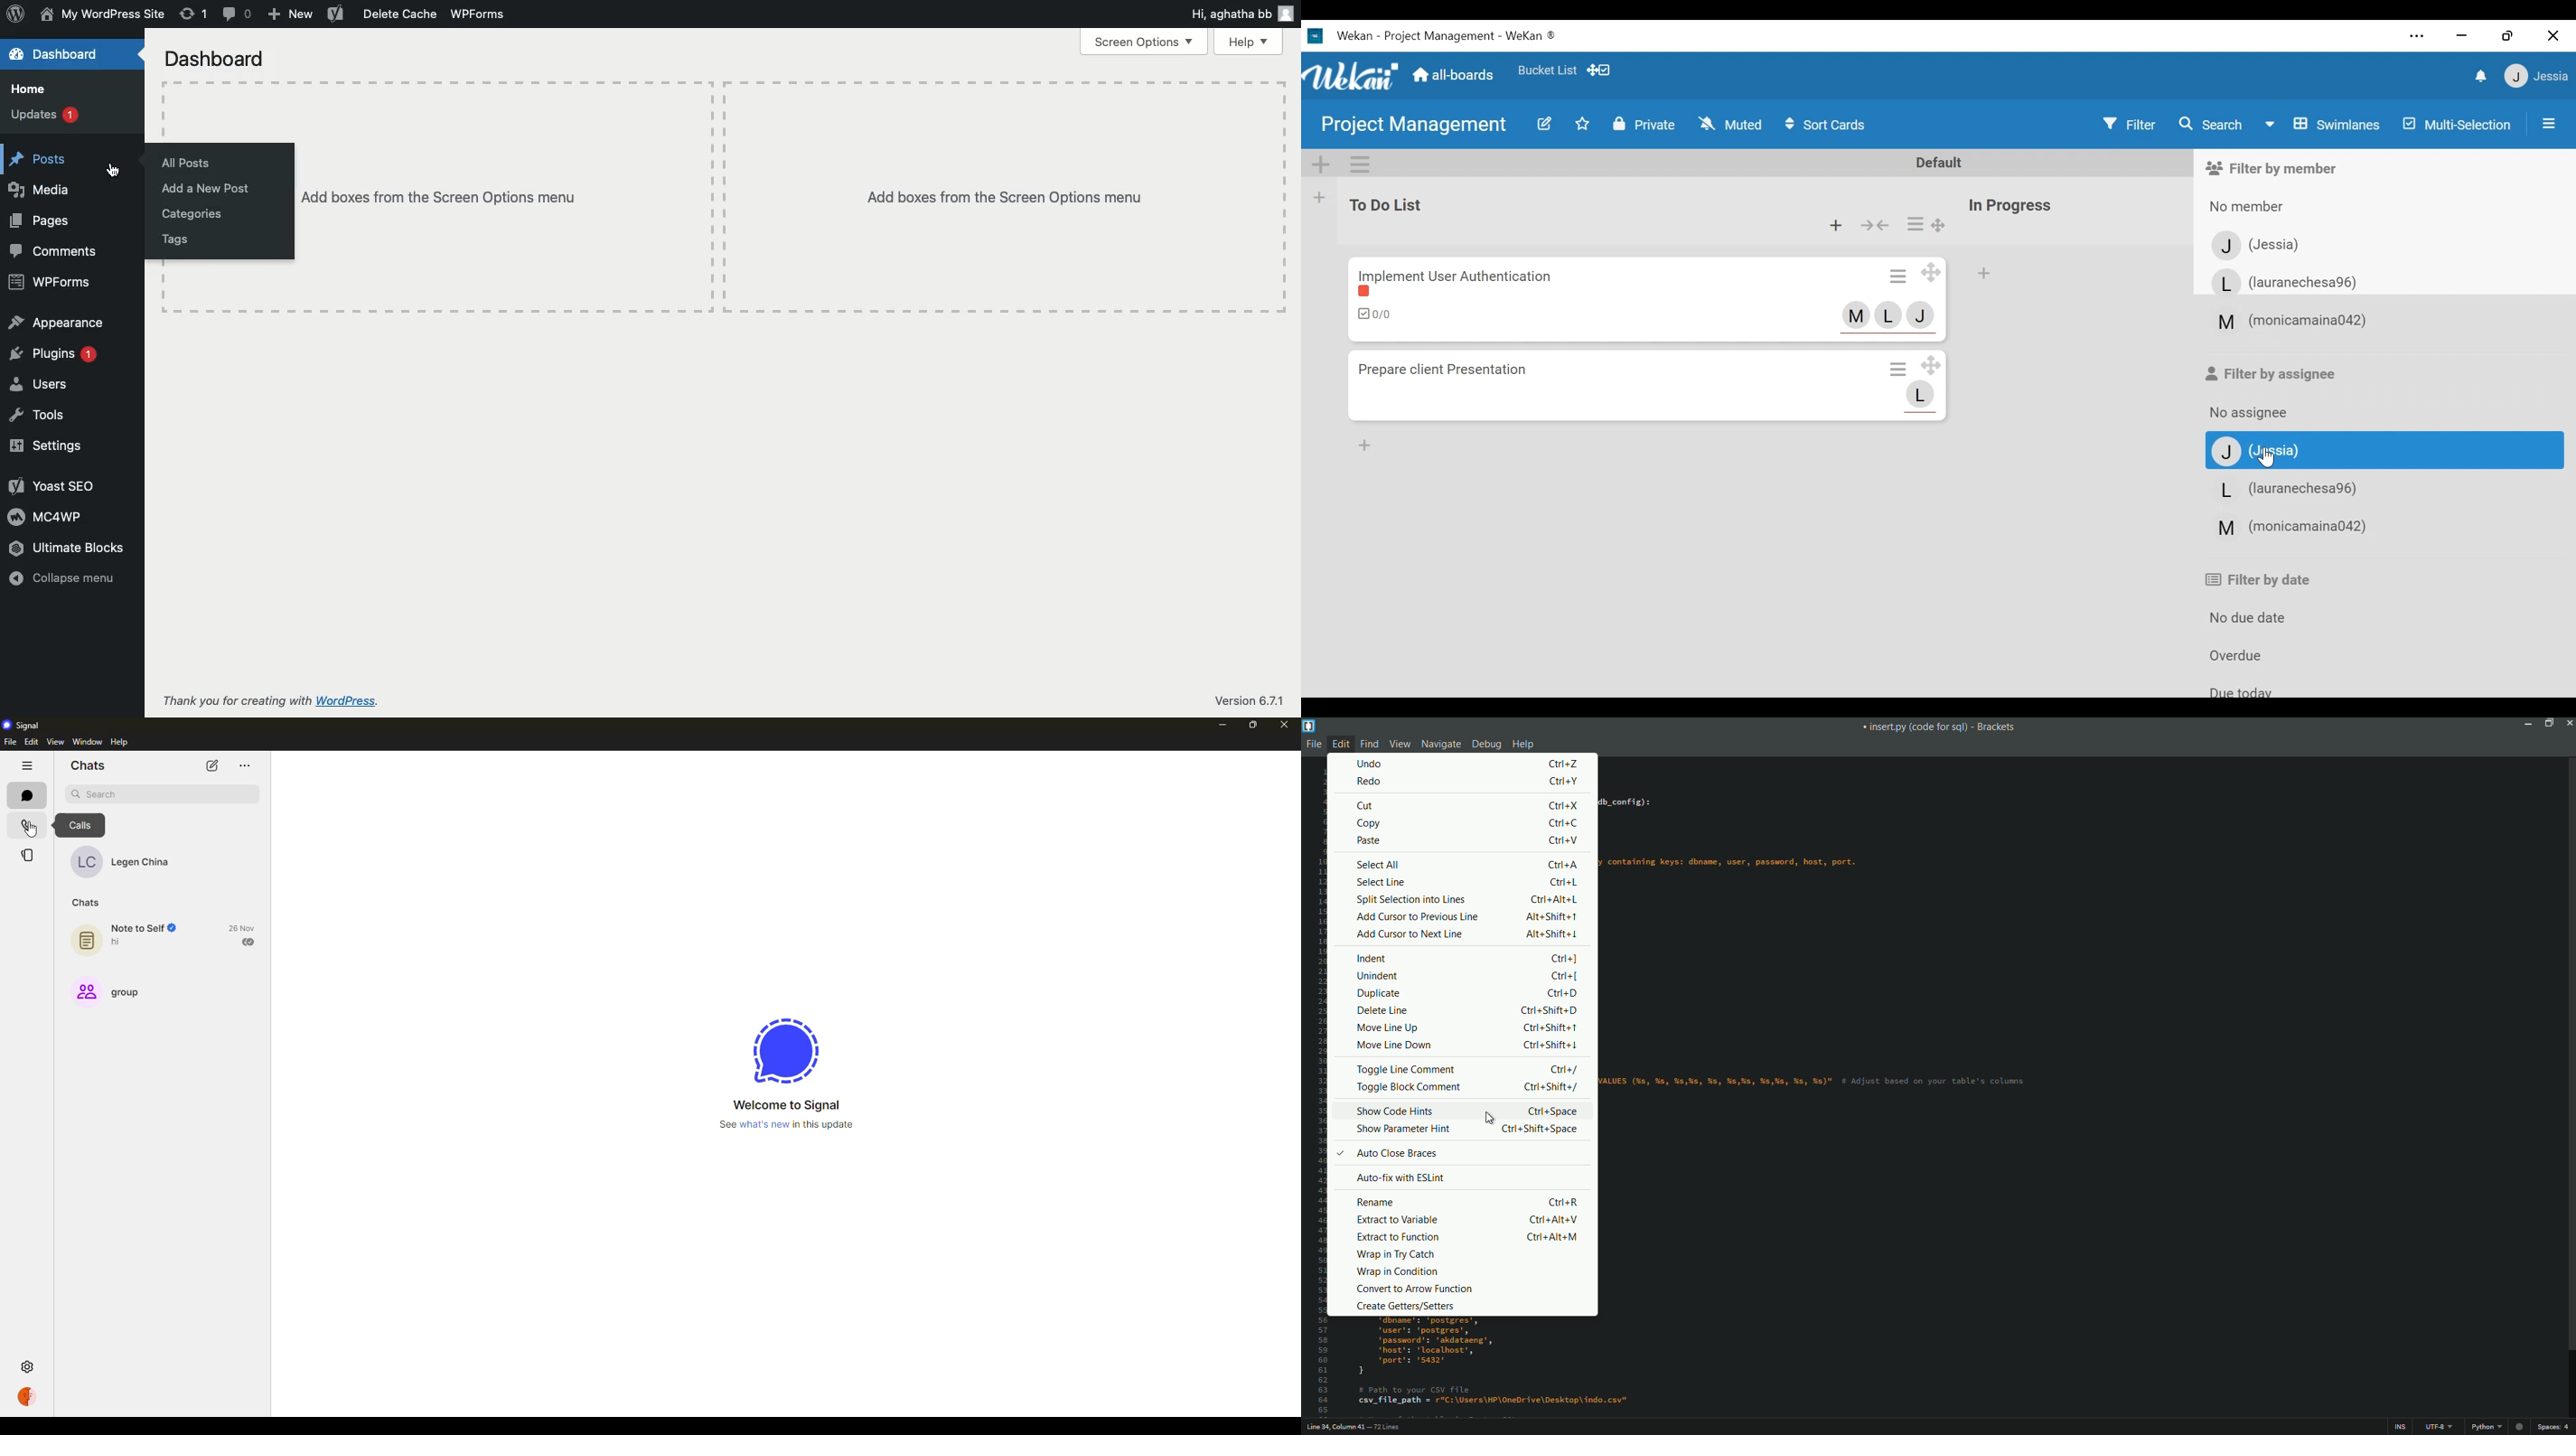 The width and height of the screenshot is (2576, 1456). I want to click on keyboard shortcut, so click(1569, 975).